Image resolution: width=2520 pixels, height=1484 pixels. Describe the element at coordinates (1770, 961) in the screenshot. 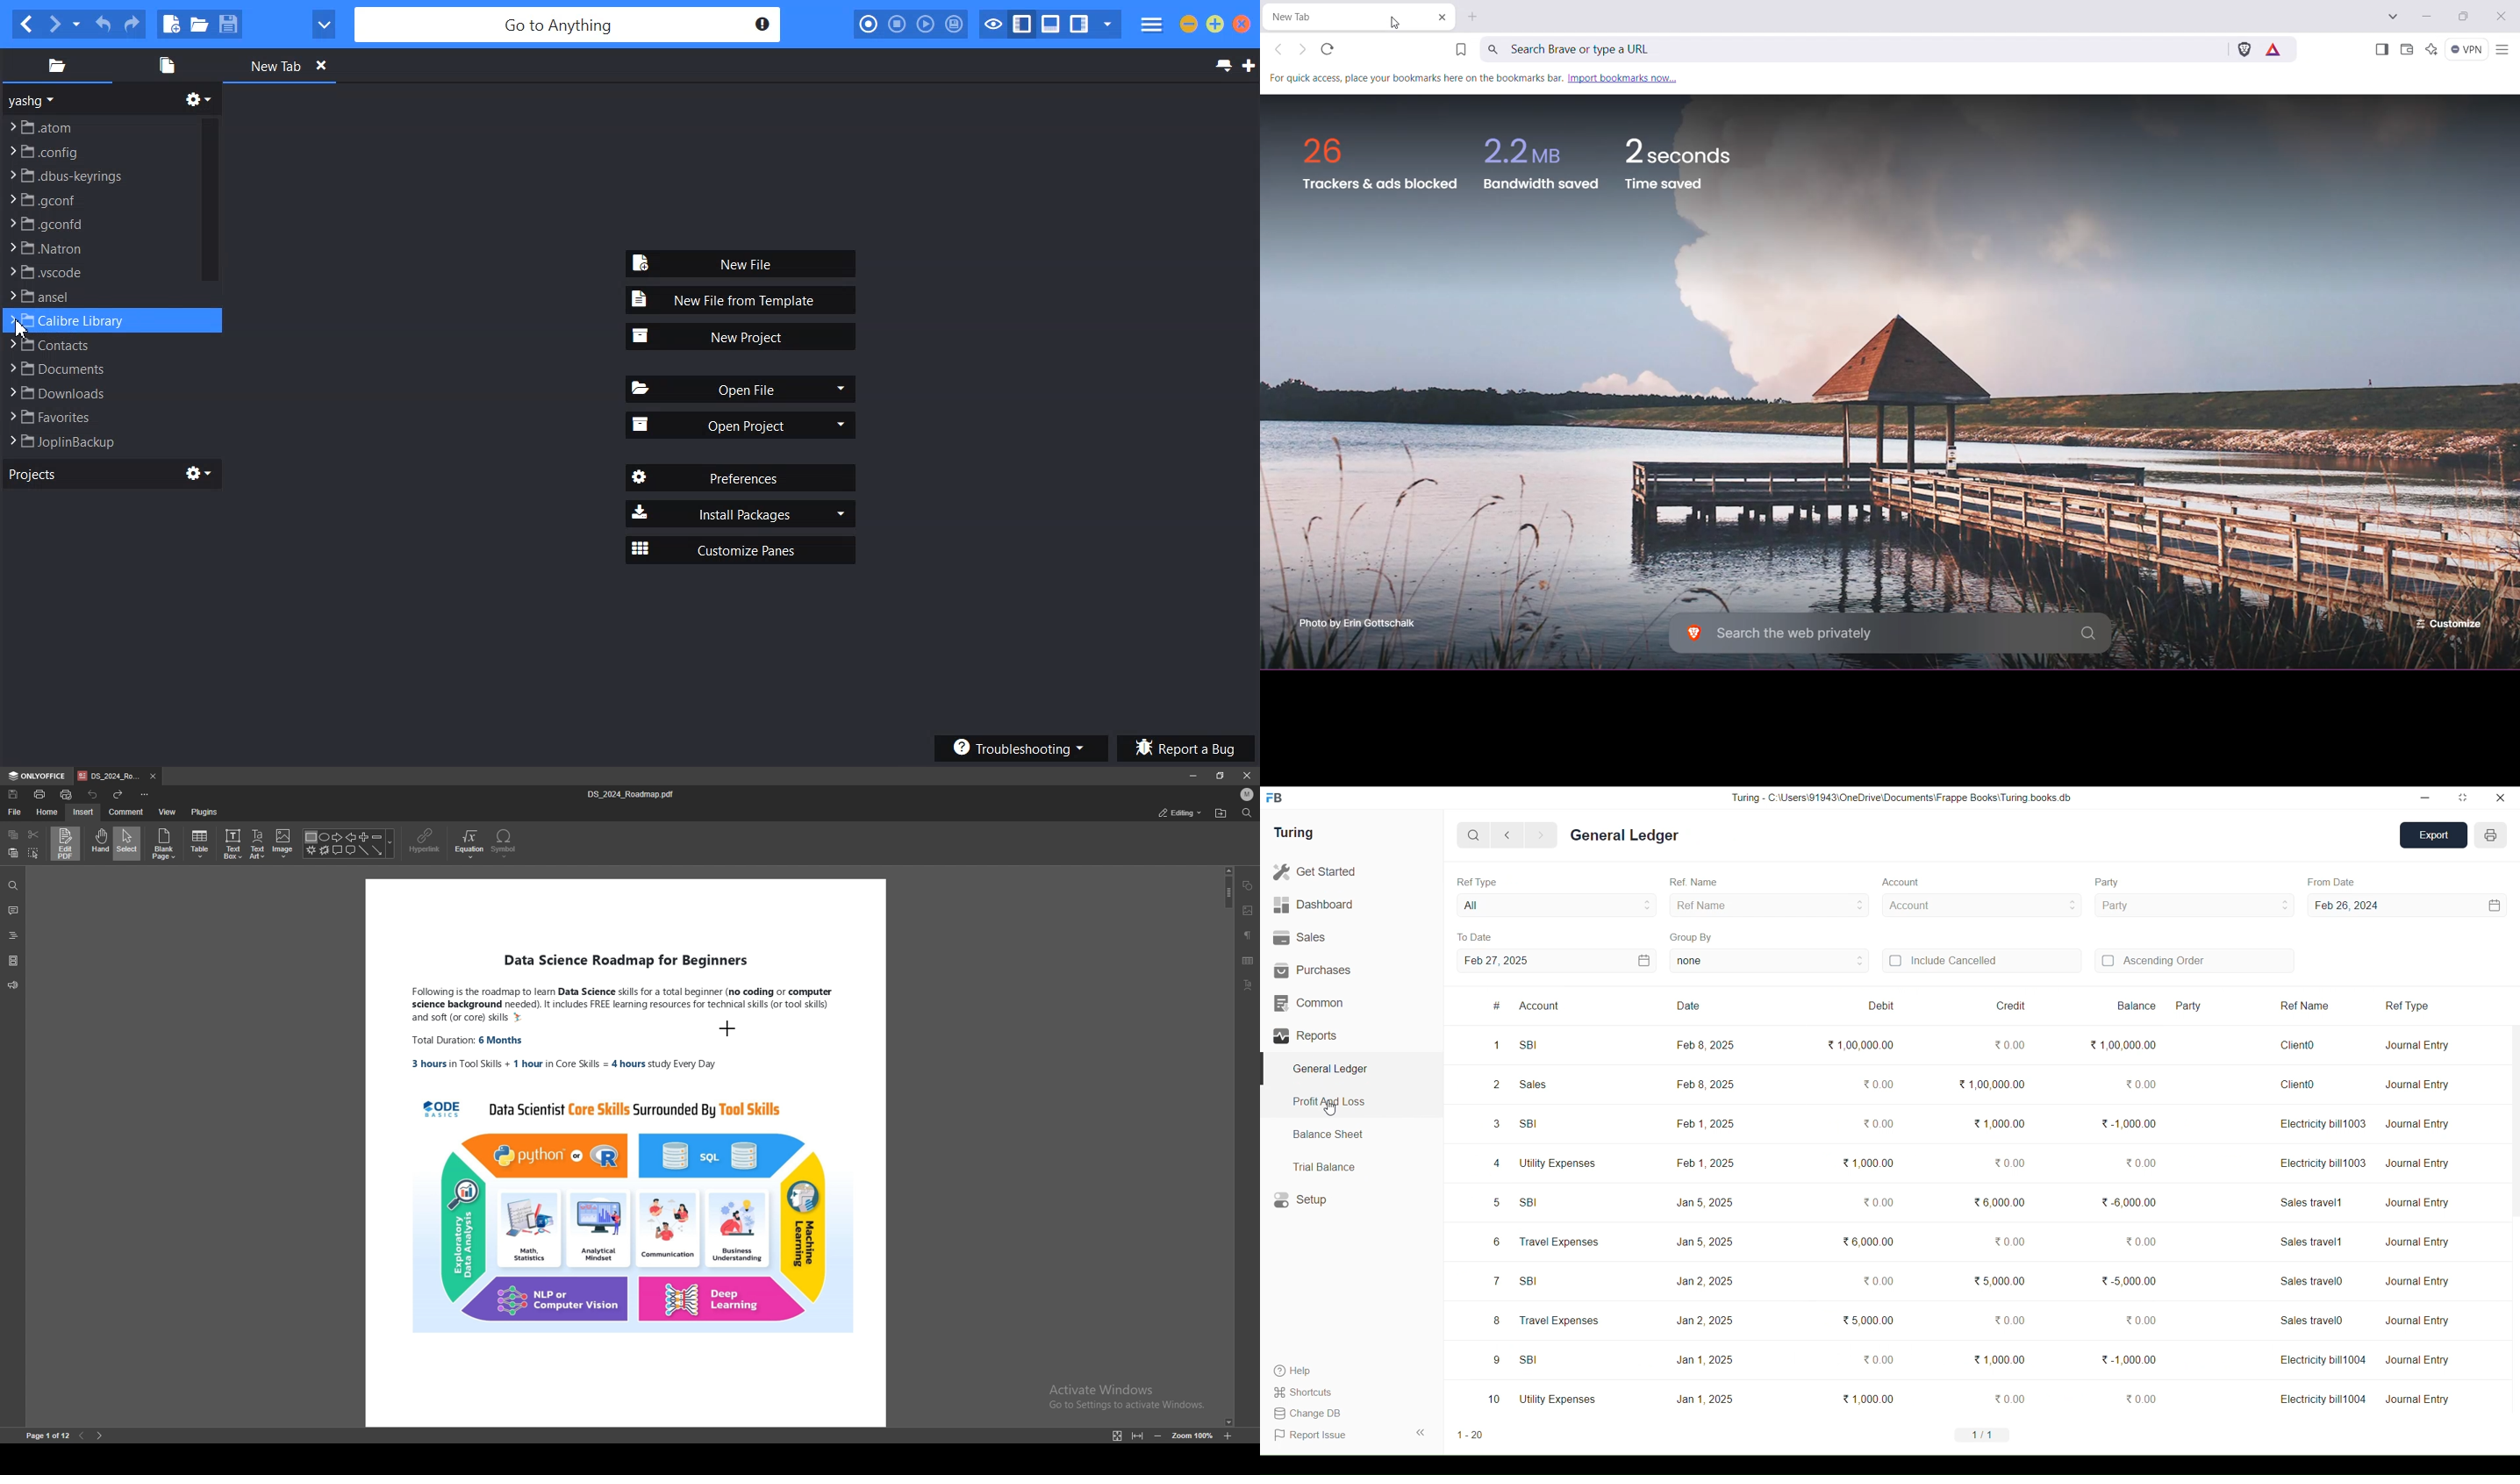

I see `none` at that location.